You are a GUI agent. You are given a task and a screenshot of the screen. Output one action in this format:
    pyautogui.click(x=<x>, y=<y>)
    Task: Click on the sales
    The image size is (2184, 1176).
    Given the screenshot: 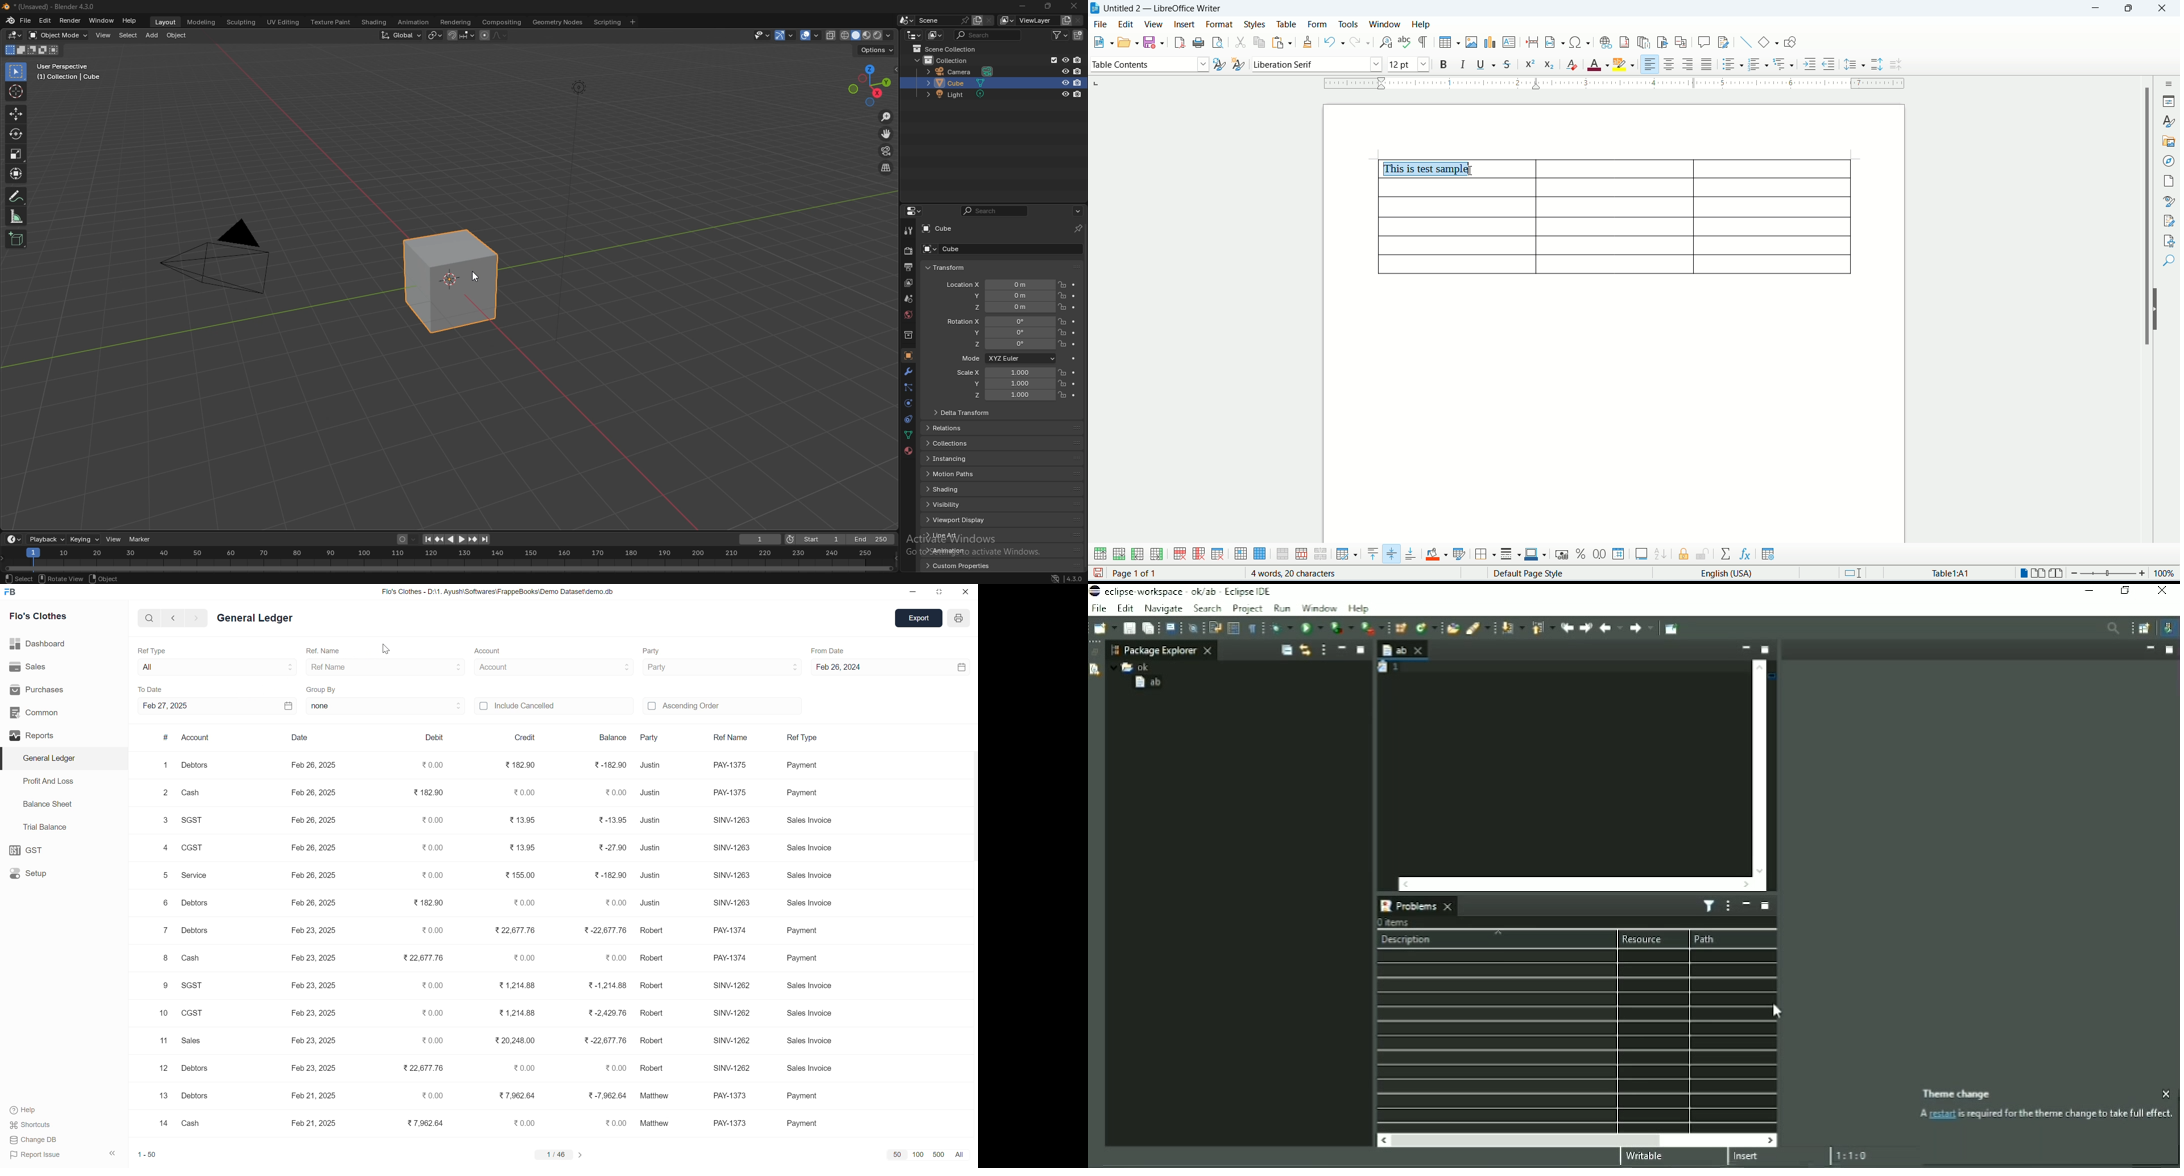 What is the action you would take?
    pyautogui.click(x=62, y=667)
    